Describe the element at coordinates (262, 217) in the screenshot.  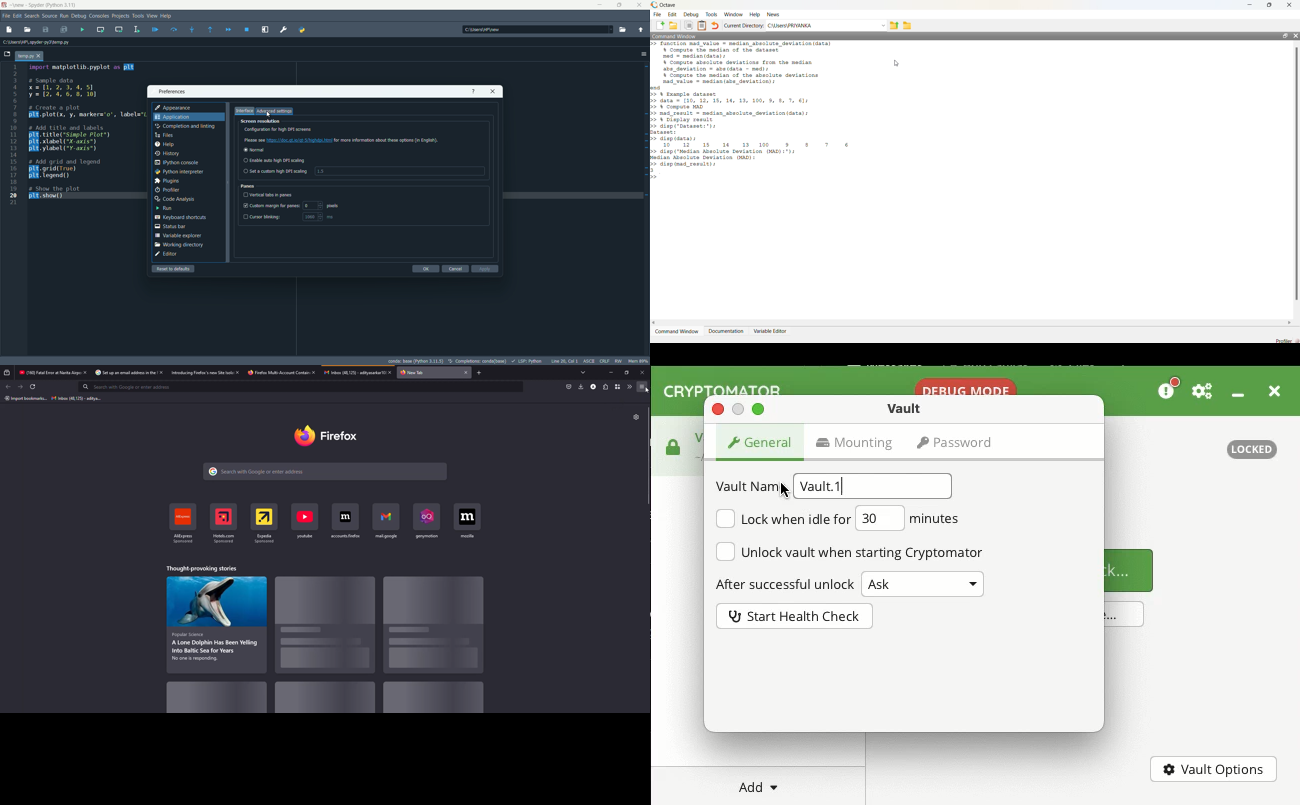
I see `cursor blinking` at that location.